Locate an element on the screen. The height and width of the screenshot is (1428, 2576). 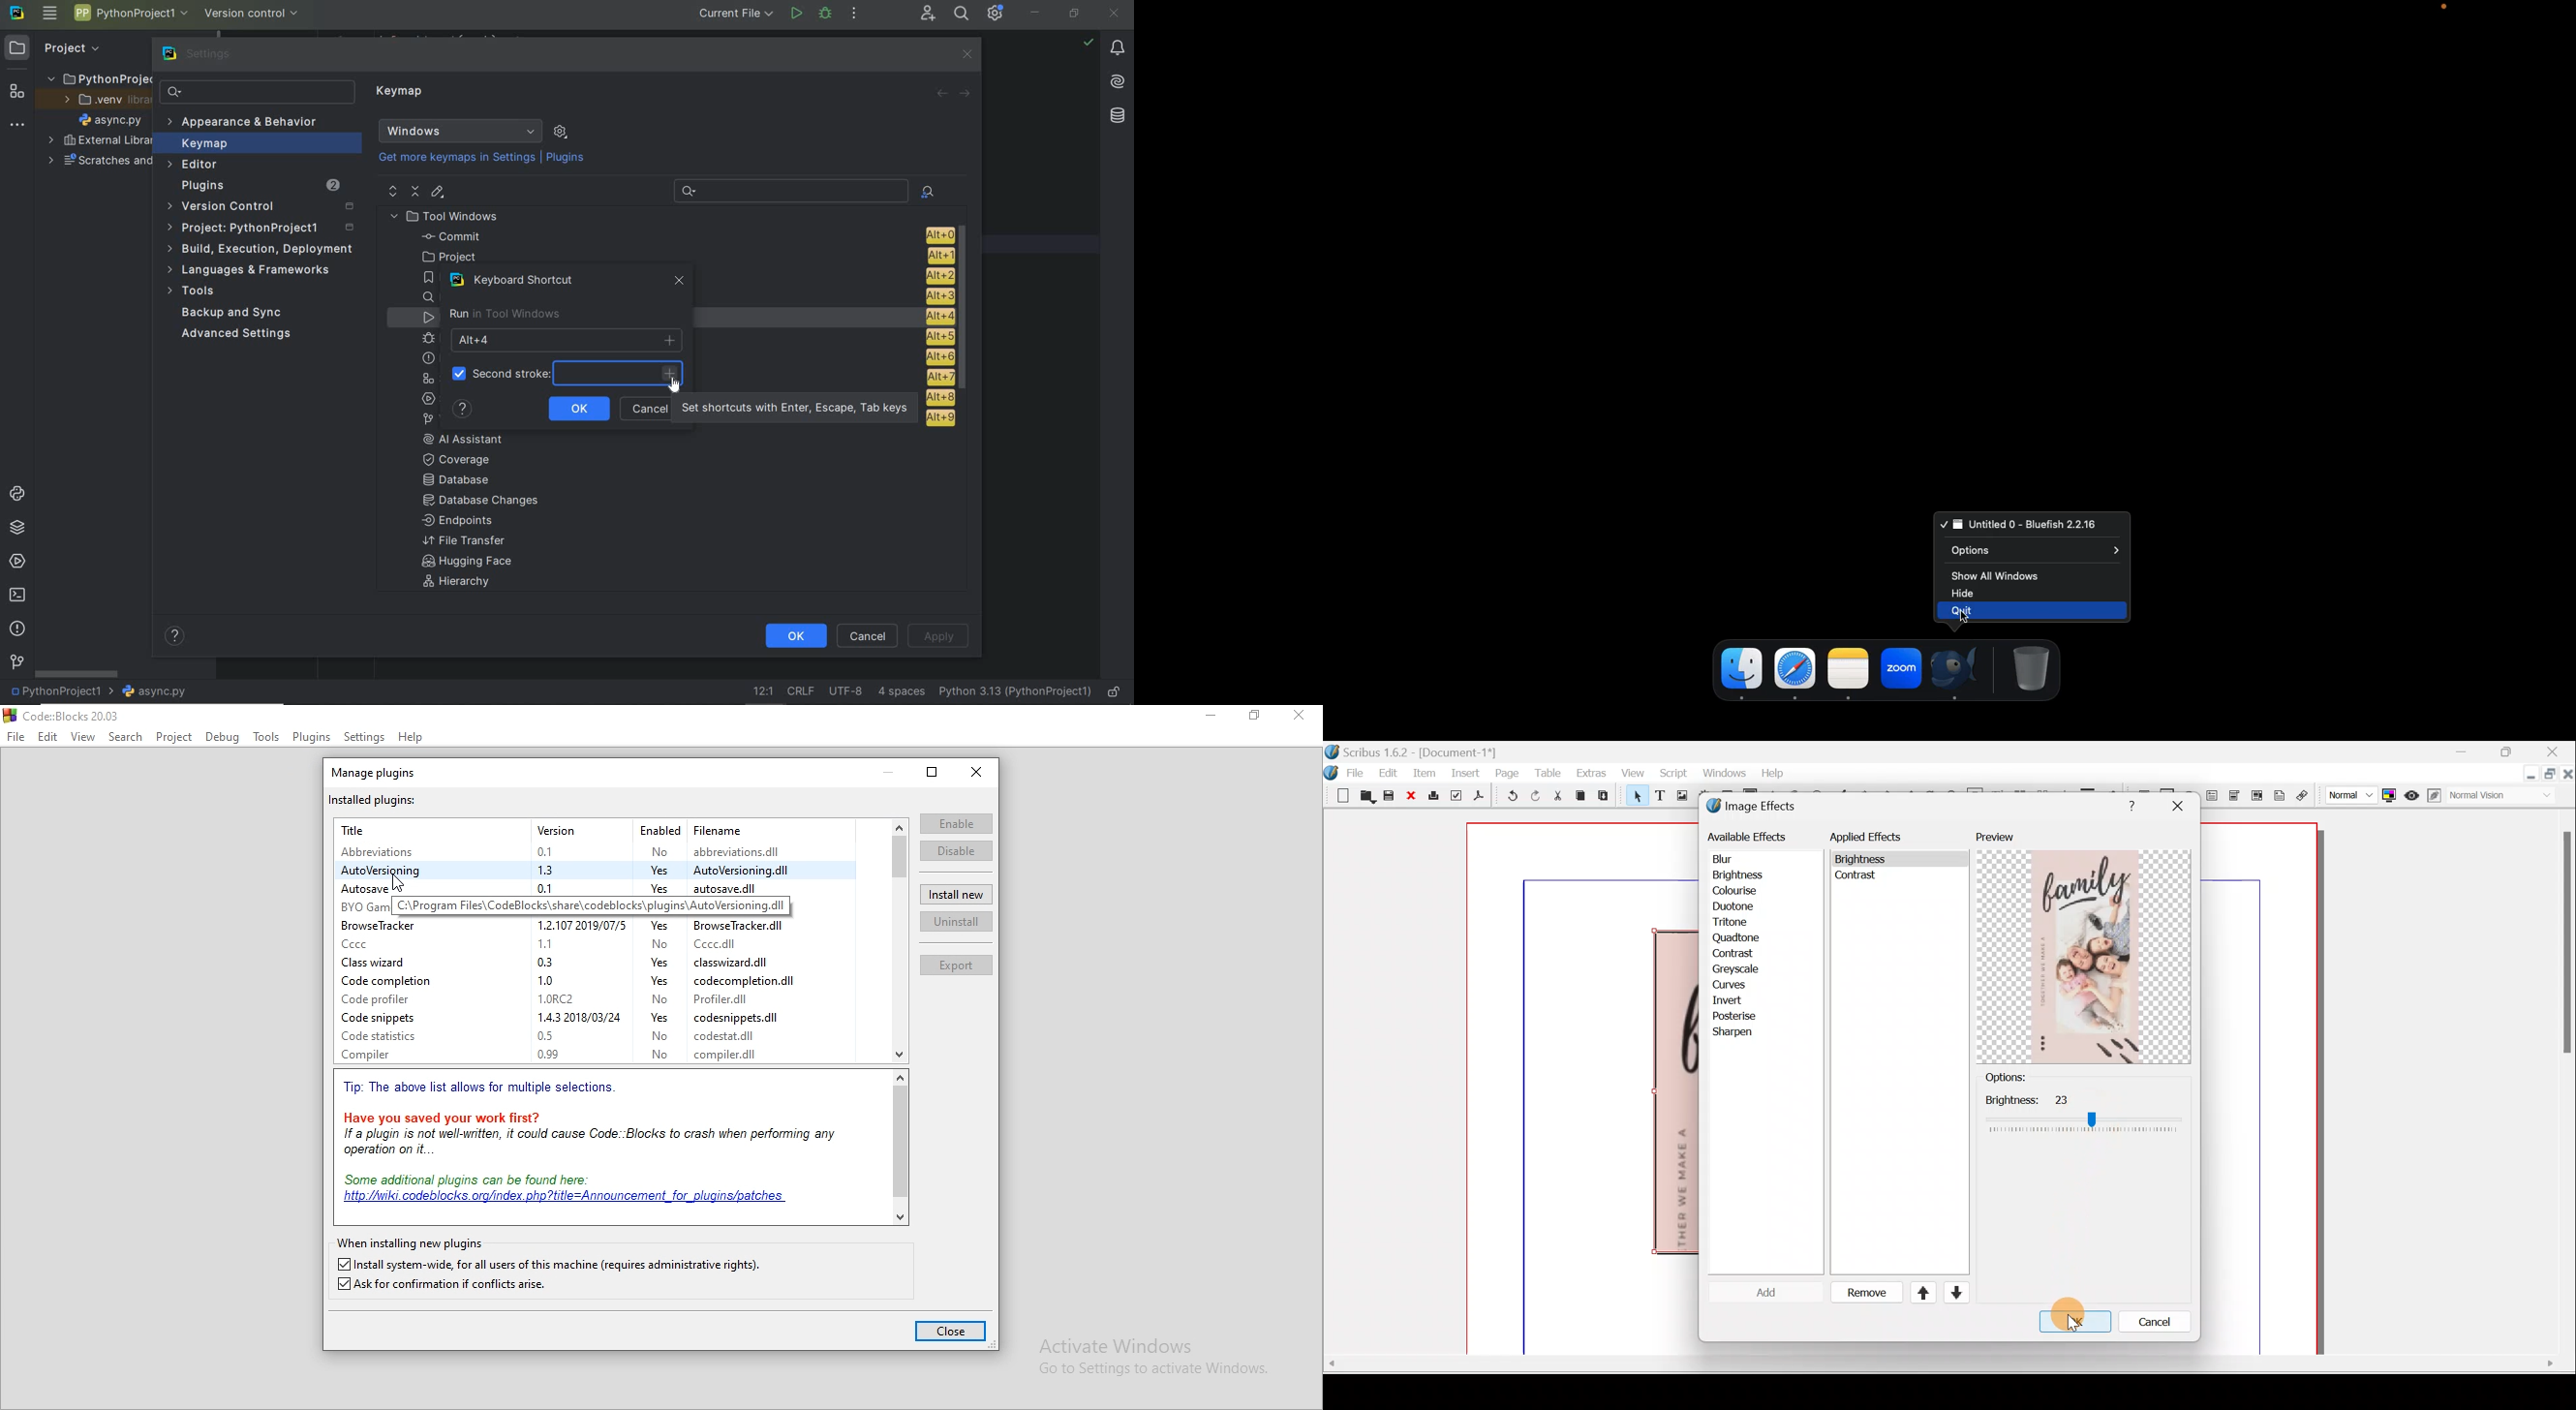
1.1 is located at coordinates (551, 941).